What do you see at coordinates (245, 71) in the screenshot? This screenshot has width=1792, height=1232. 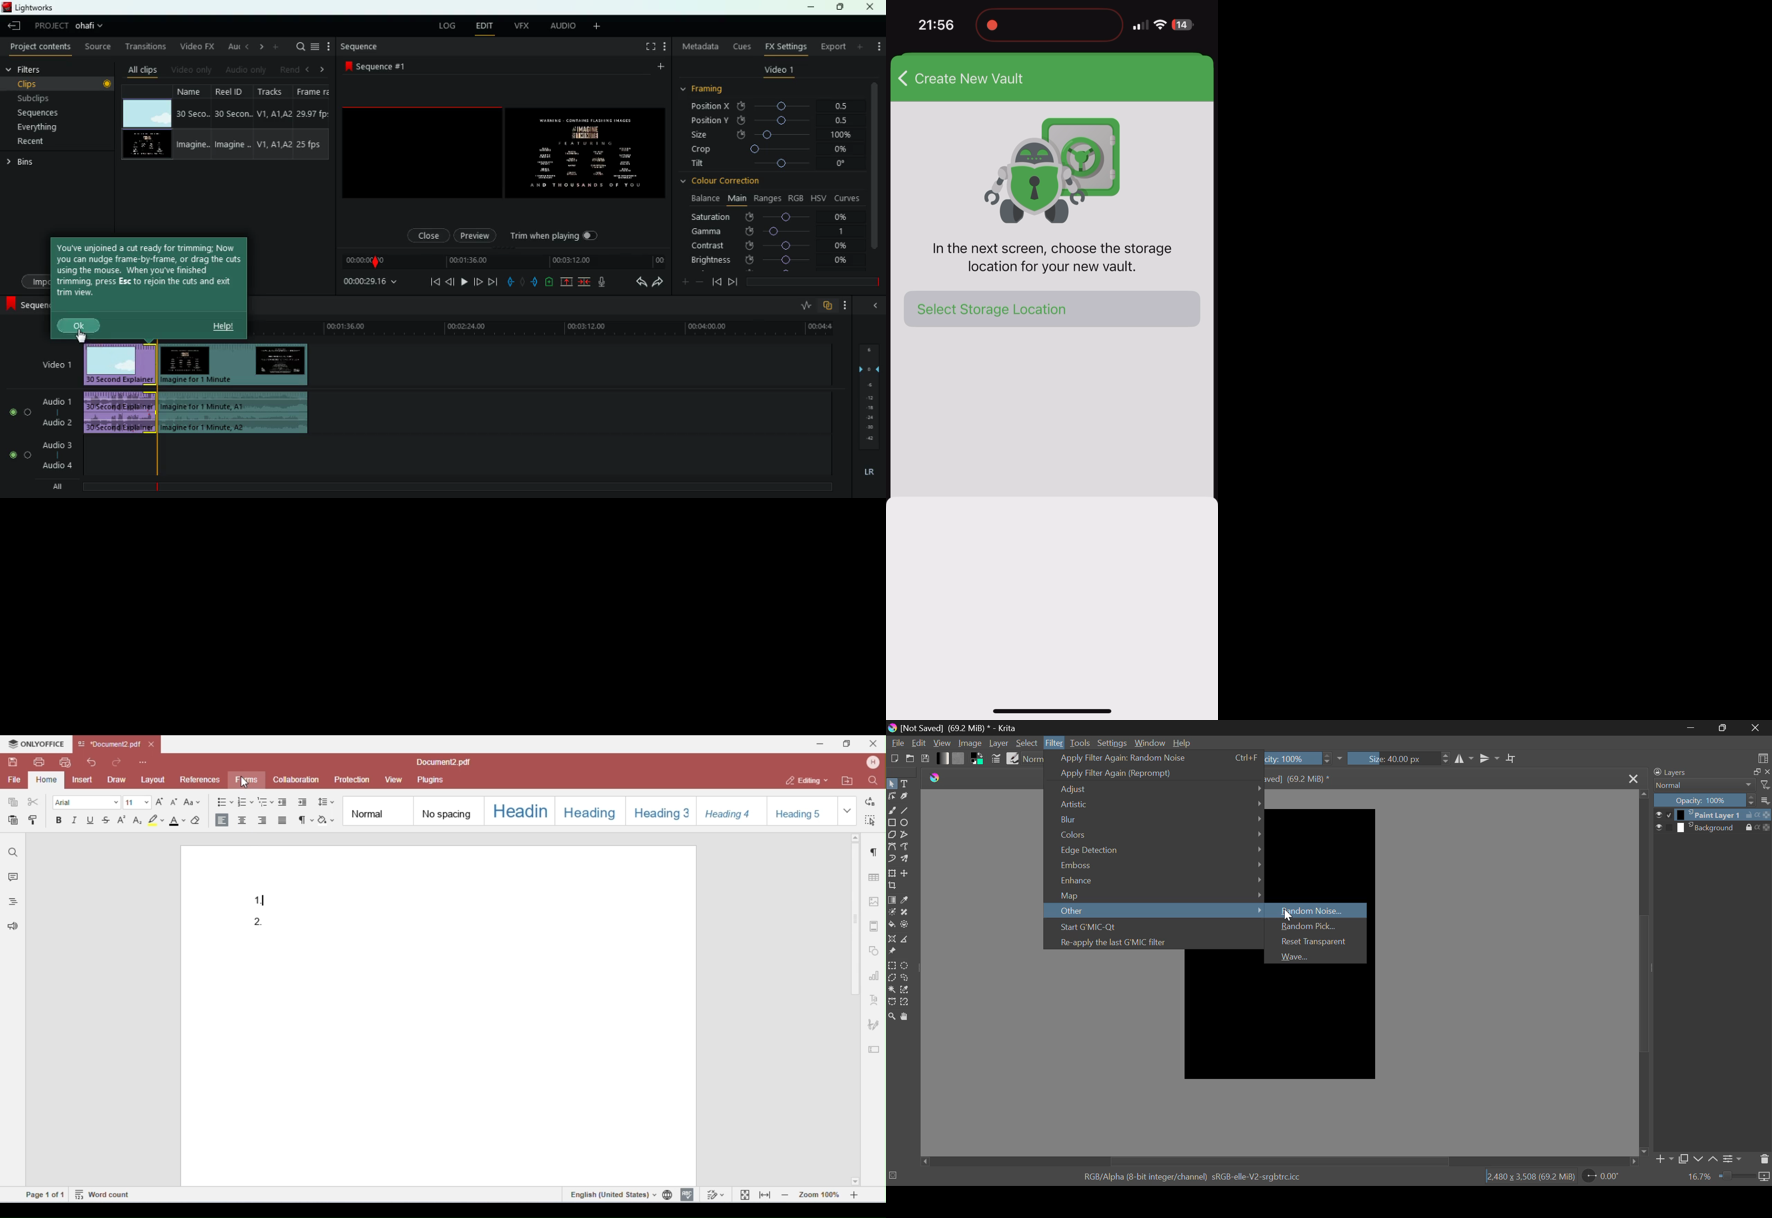 I see `audio only` at bounding box center [245, 71].